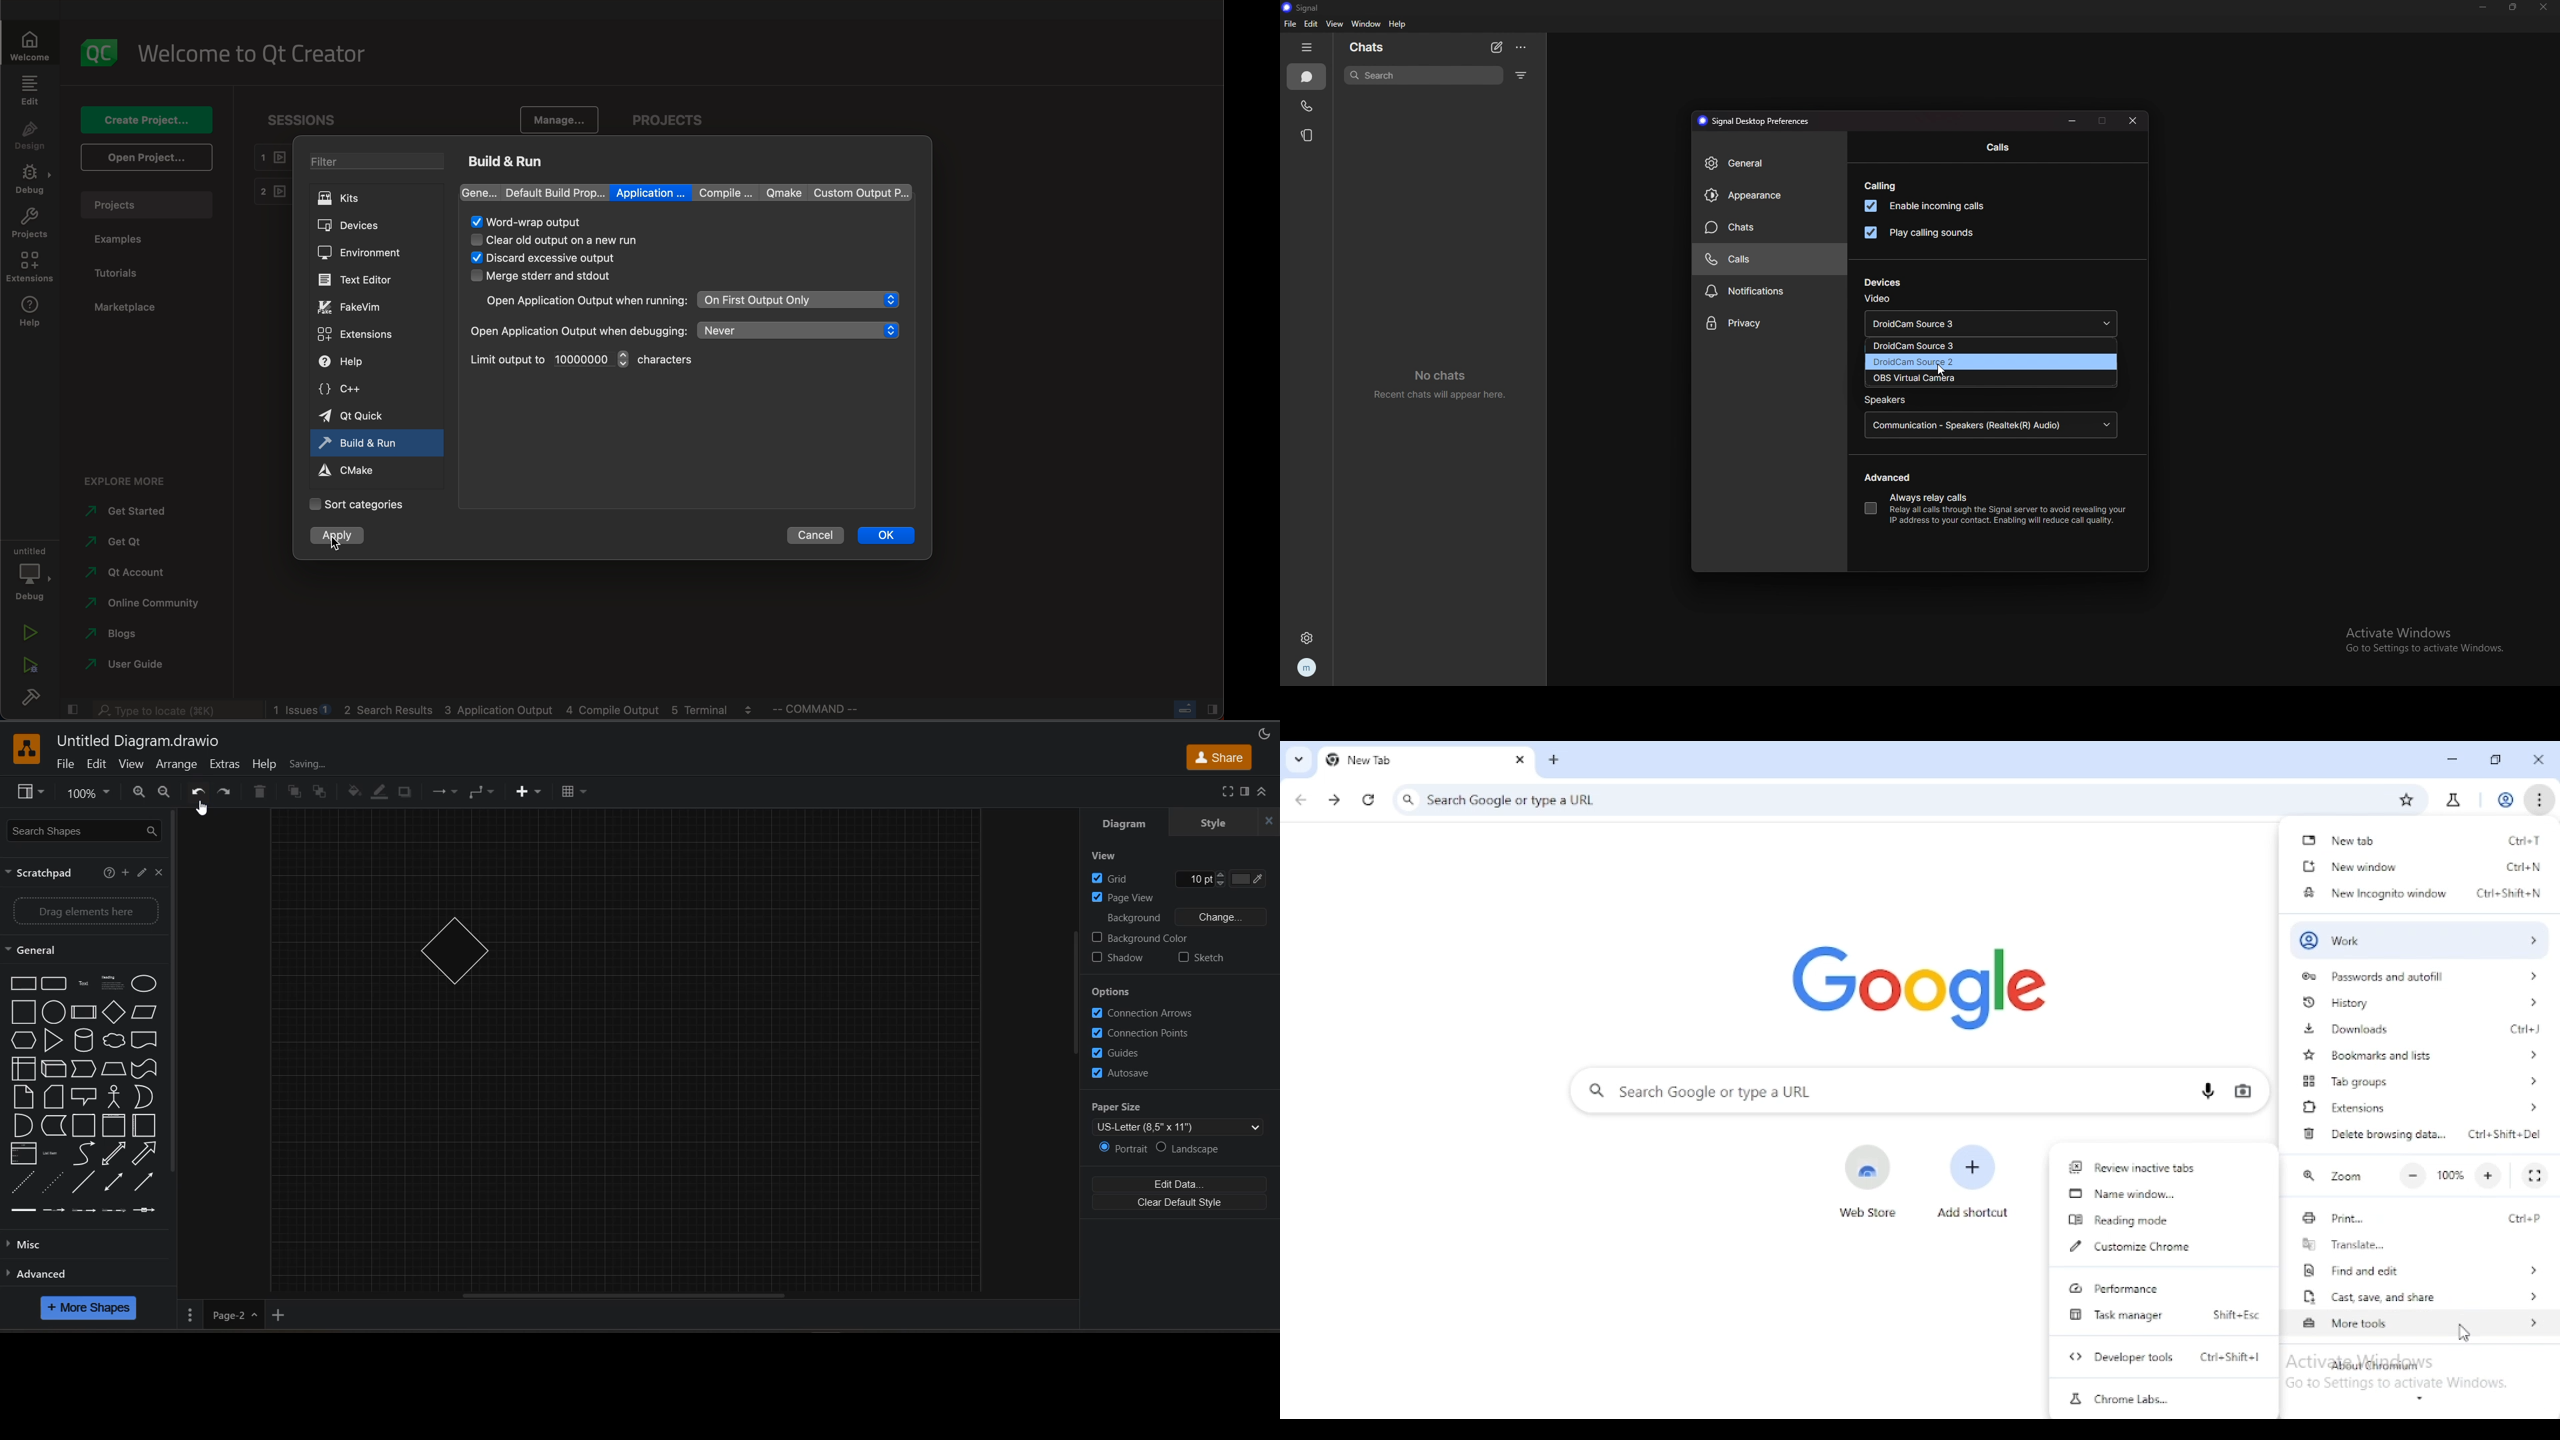 Image resolution: width=2576 pixels, height=1456 pixels. What do you see at coordinates (23, 1155) in the screenshot?
I see `Item List` at bounding box center [23, 1155].